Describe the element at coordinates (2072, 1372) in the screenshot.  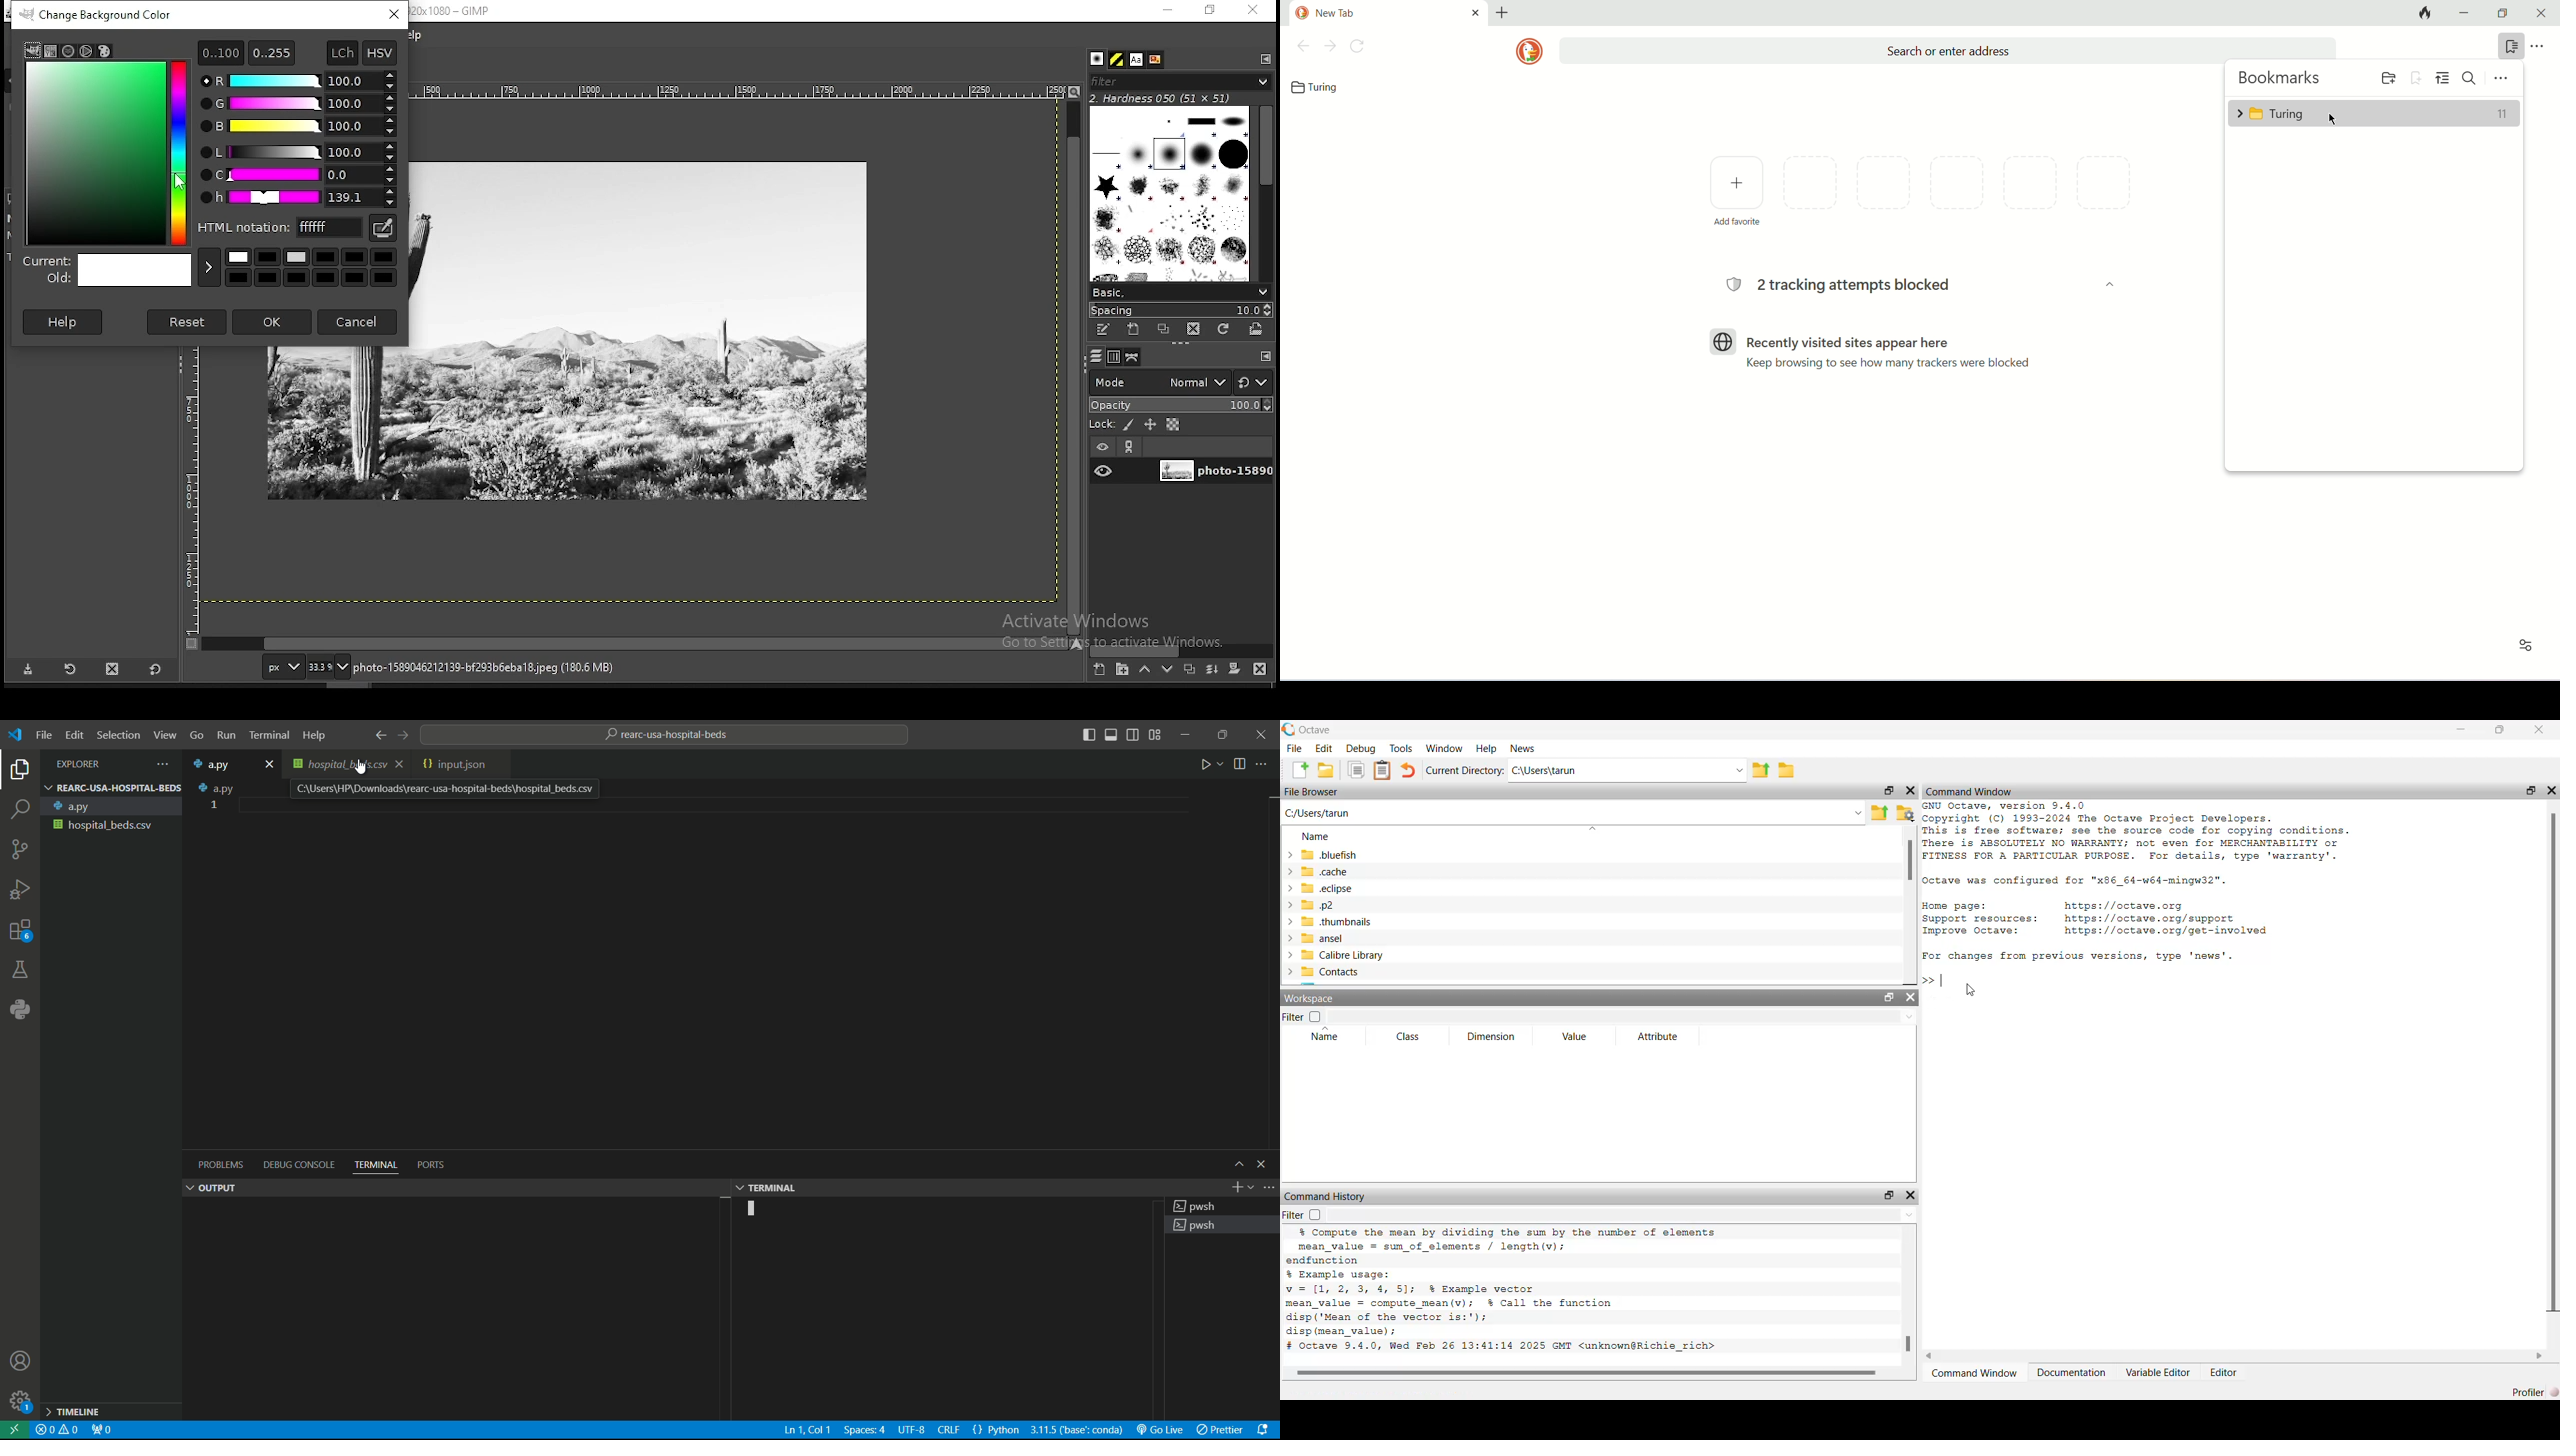
I see `Documentation` at that location.